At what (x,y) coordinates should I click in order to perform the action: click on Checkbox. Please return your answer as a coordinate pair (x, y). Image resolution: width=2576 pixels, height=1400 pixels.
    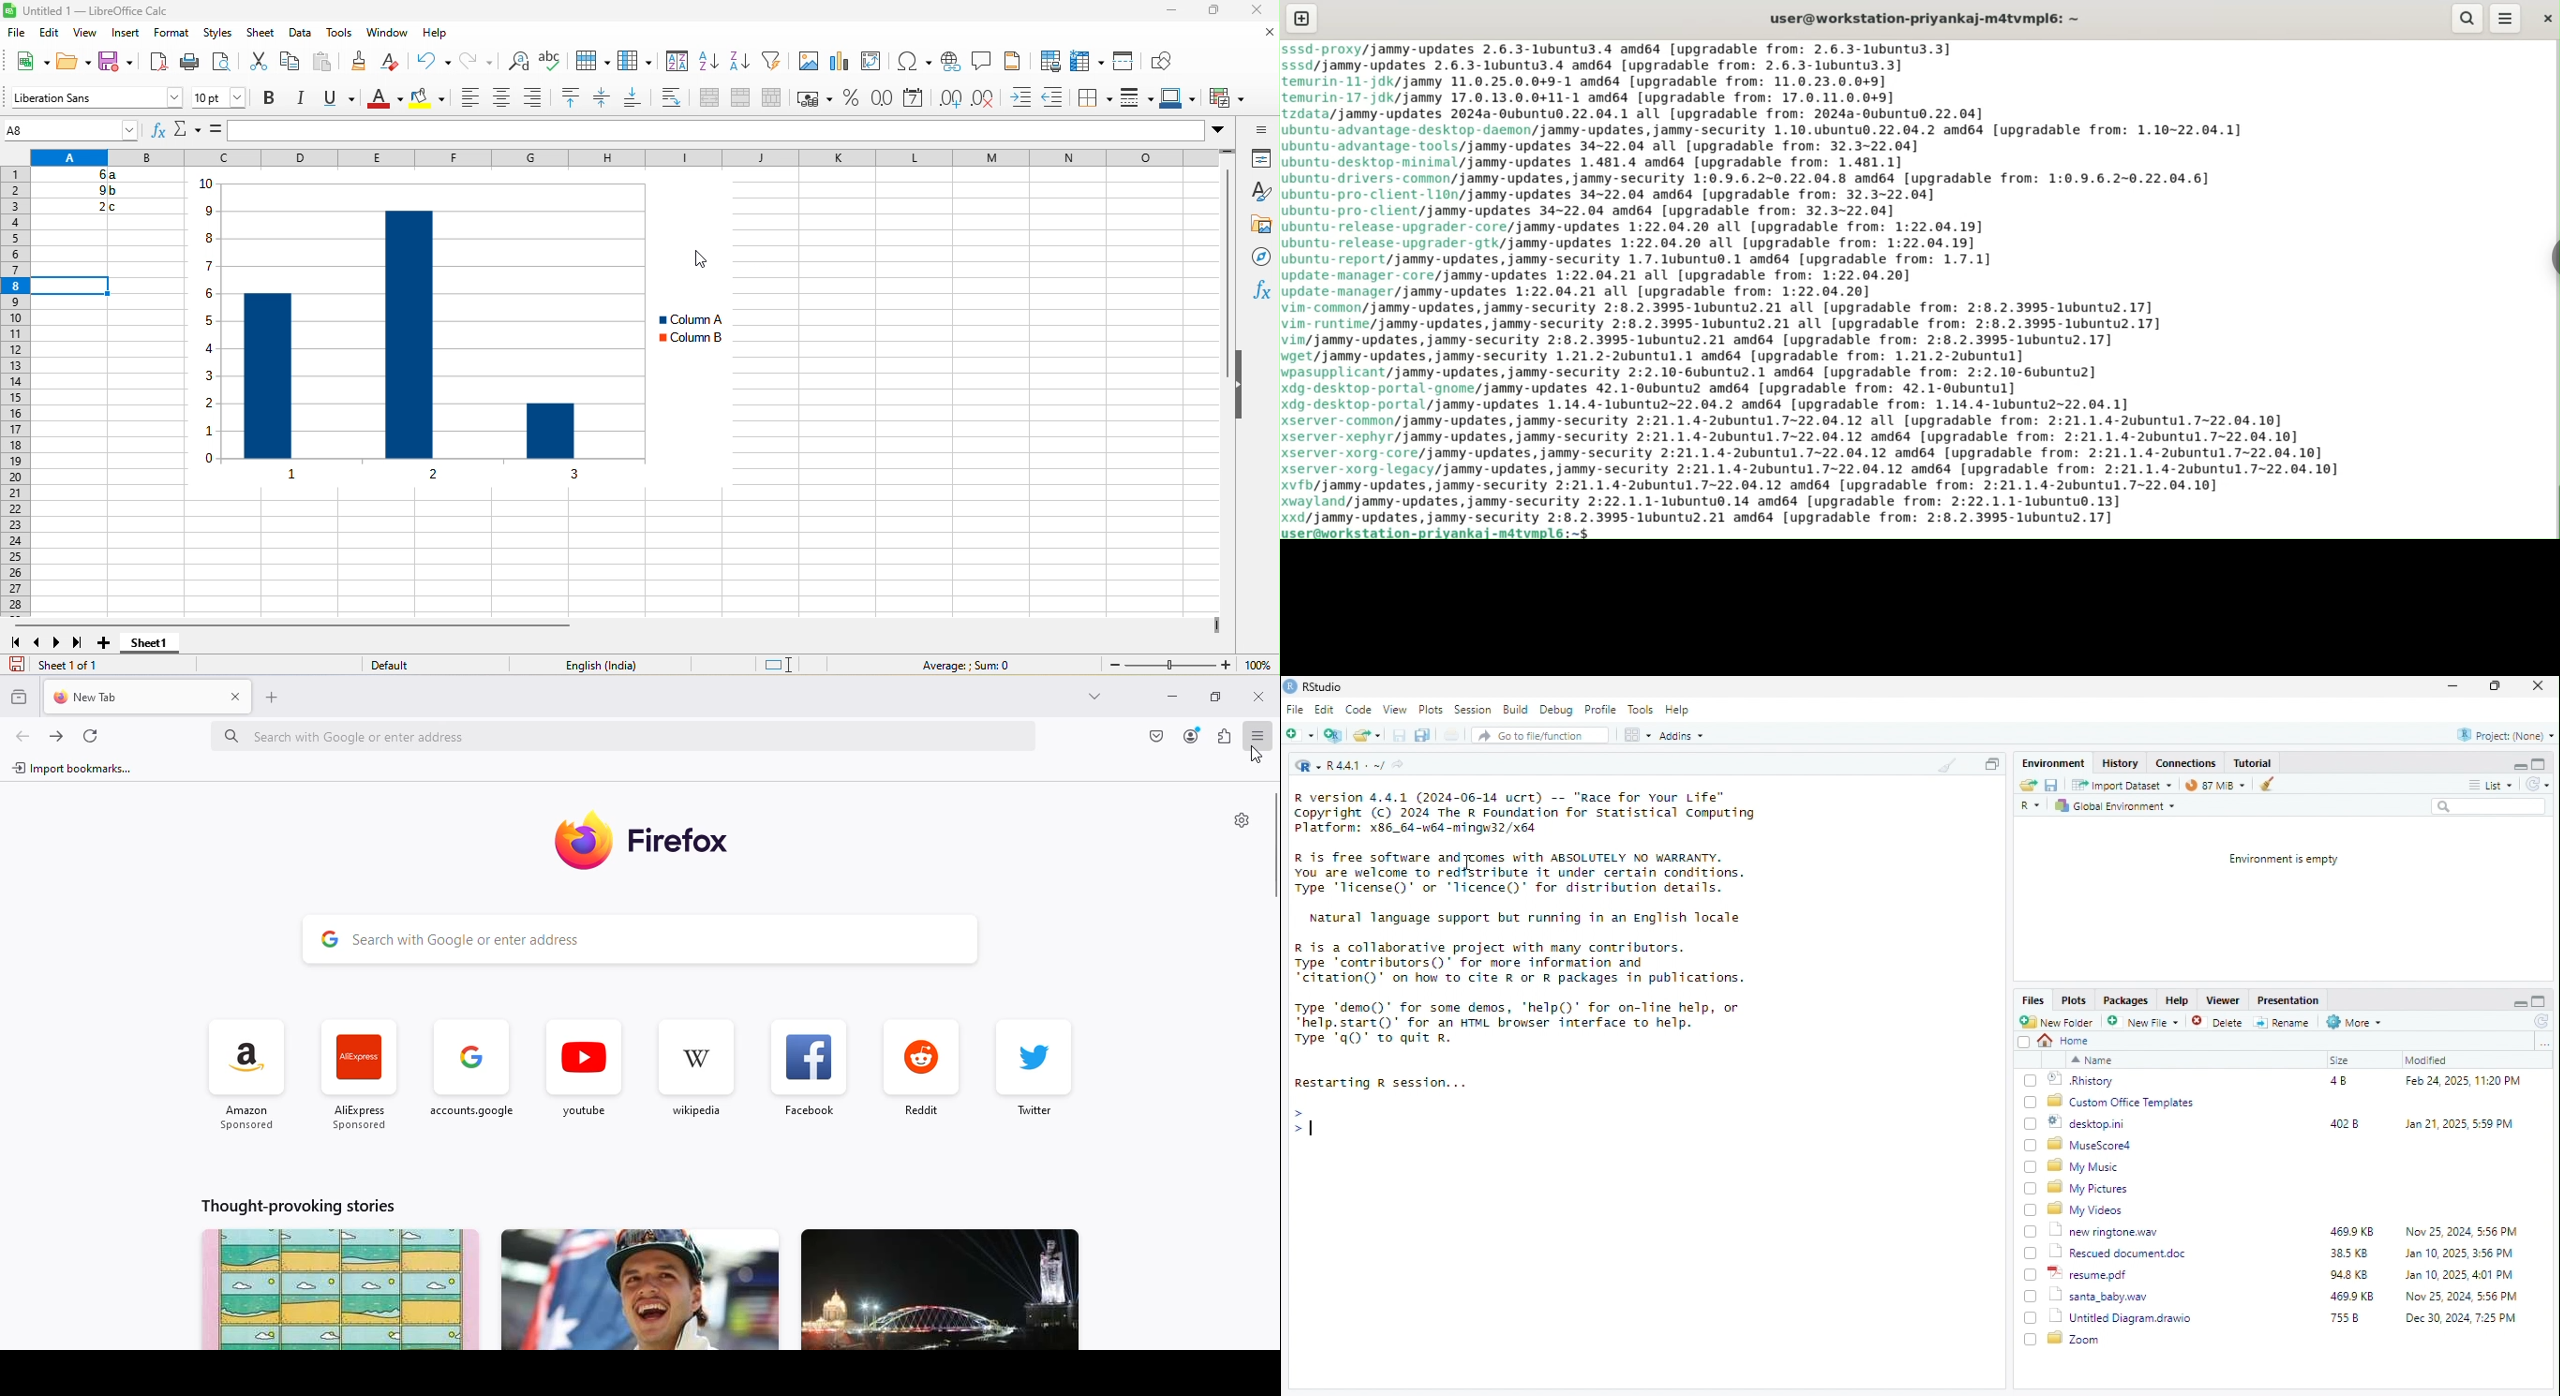
    Looking at the image, I should click on (2024, 1042).